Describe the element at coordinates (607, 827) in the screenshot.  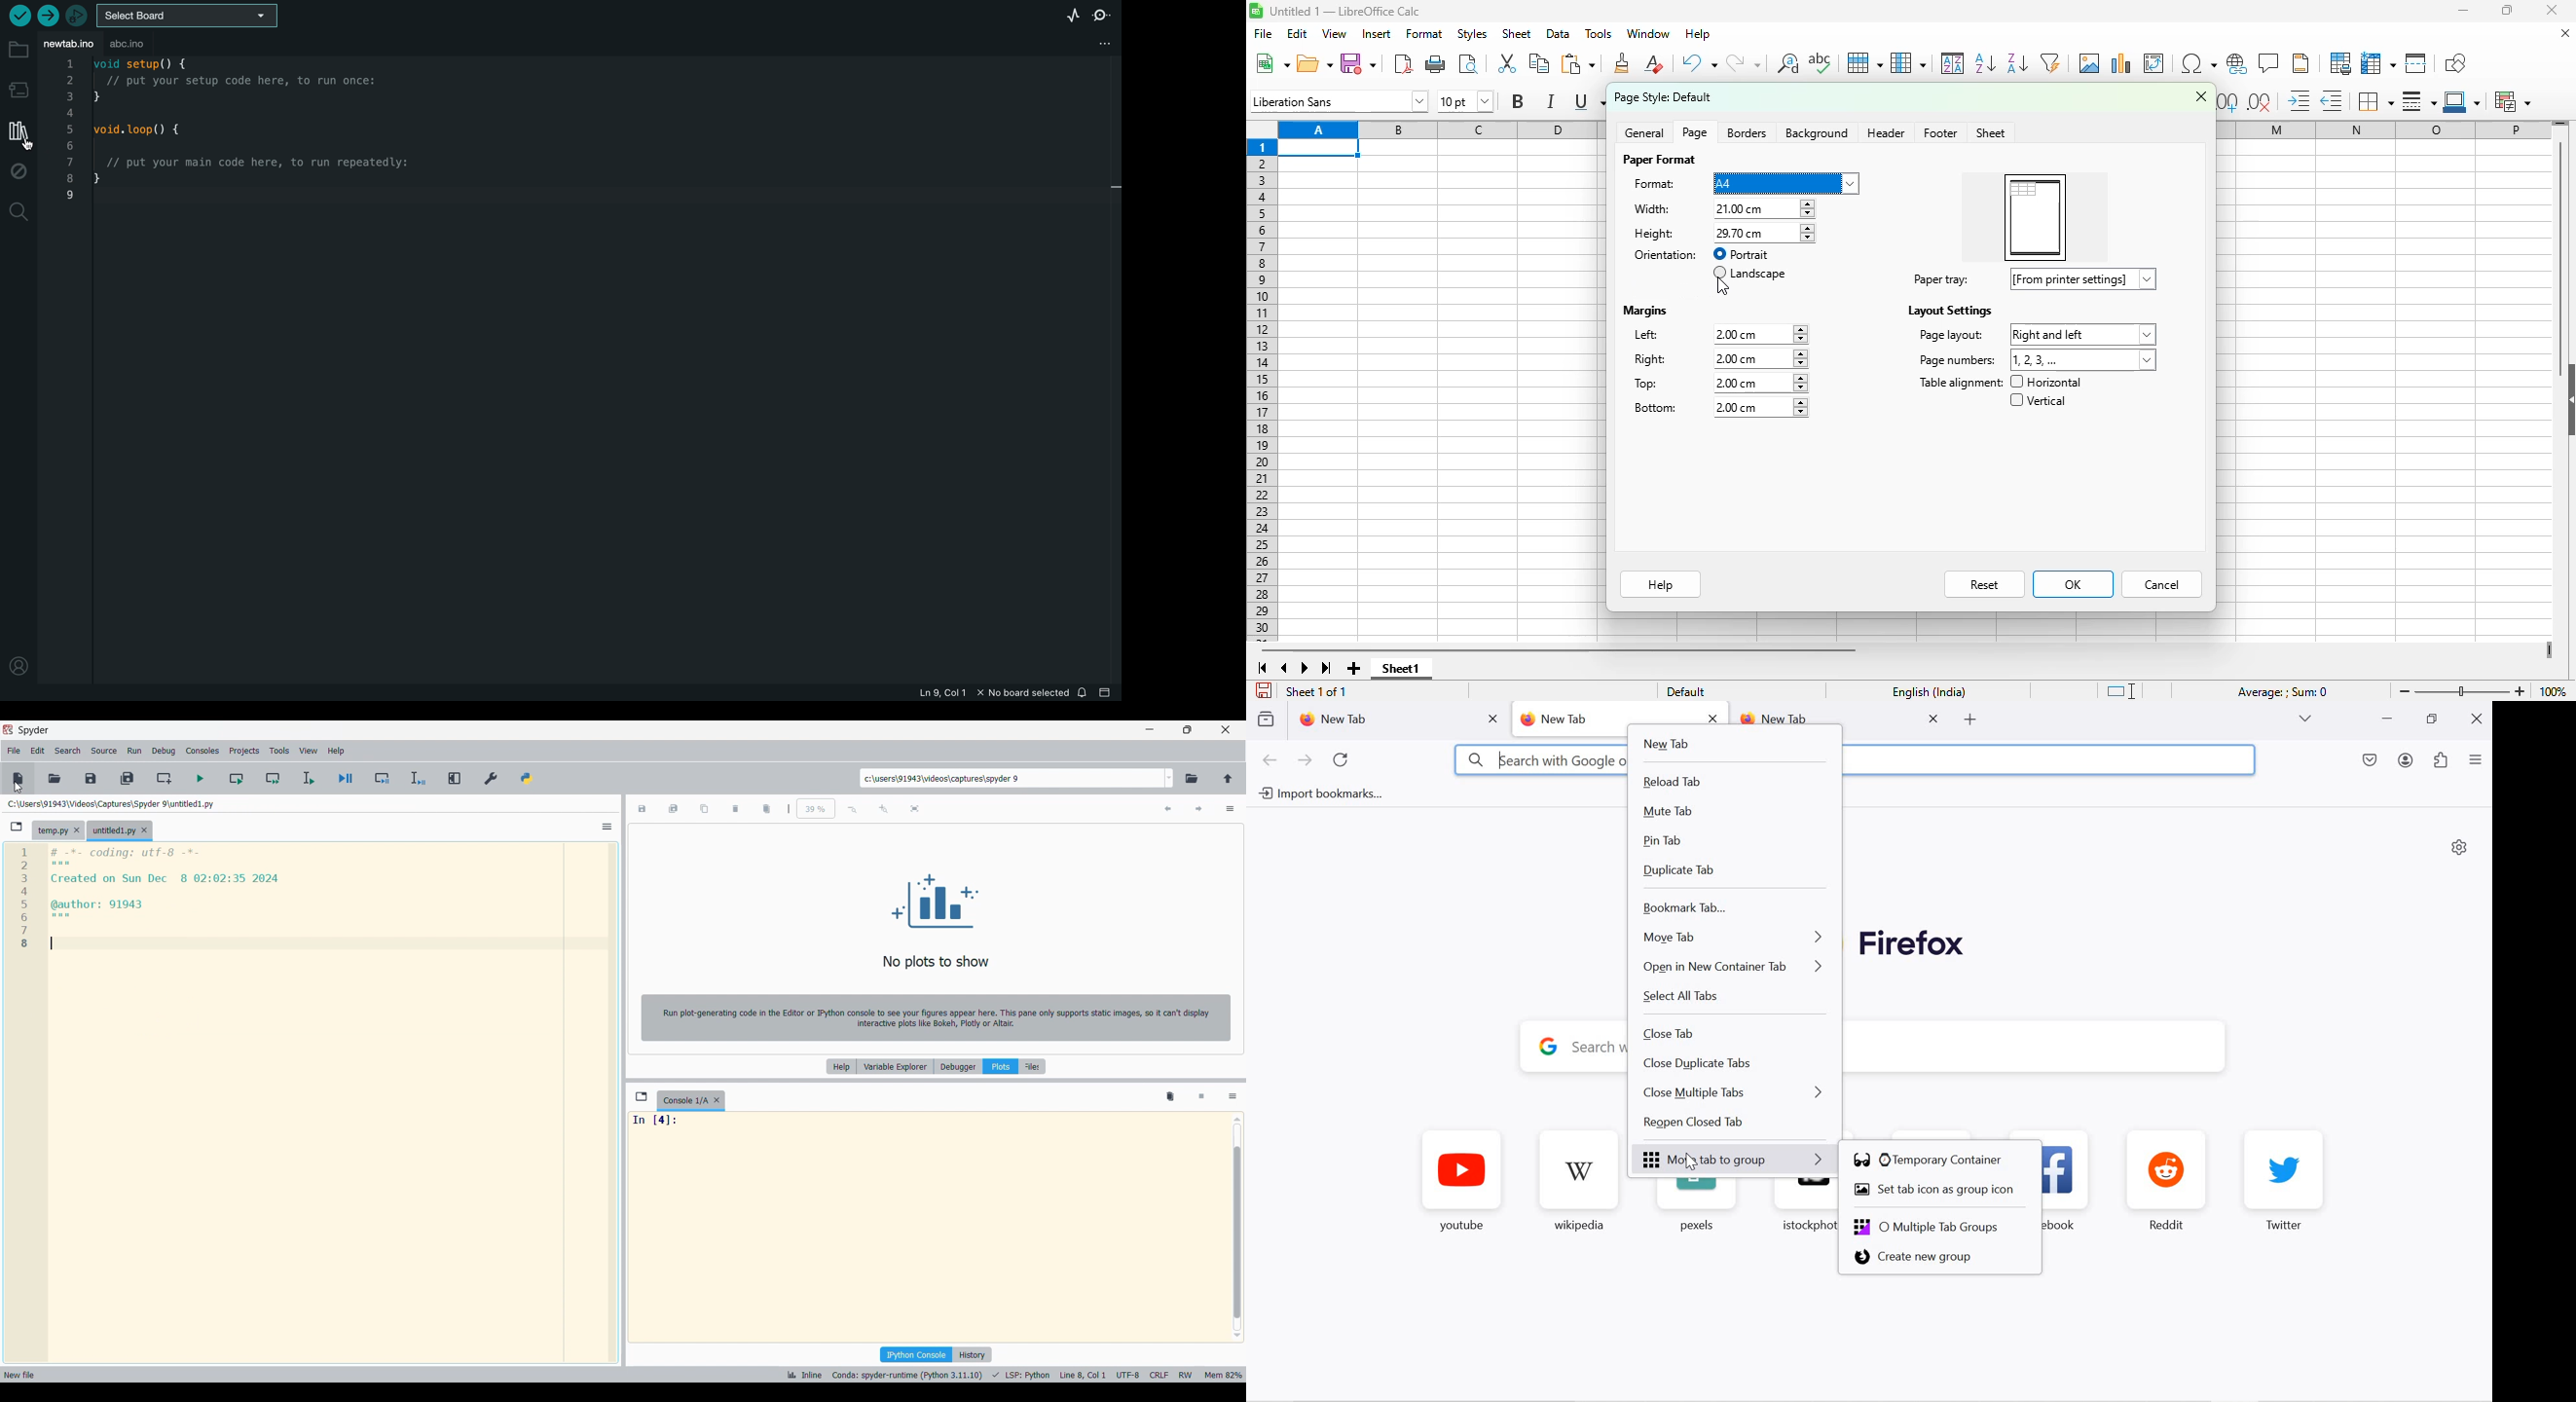
I see `Options` at that location.